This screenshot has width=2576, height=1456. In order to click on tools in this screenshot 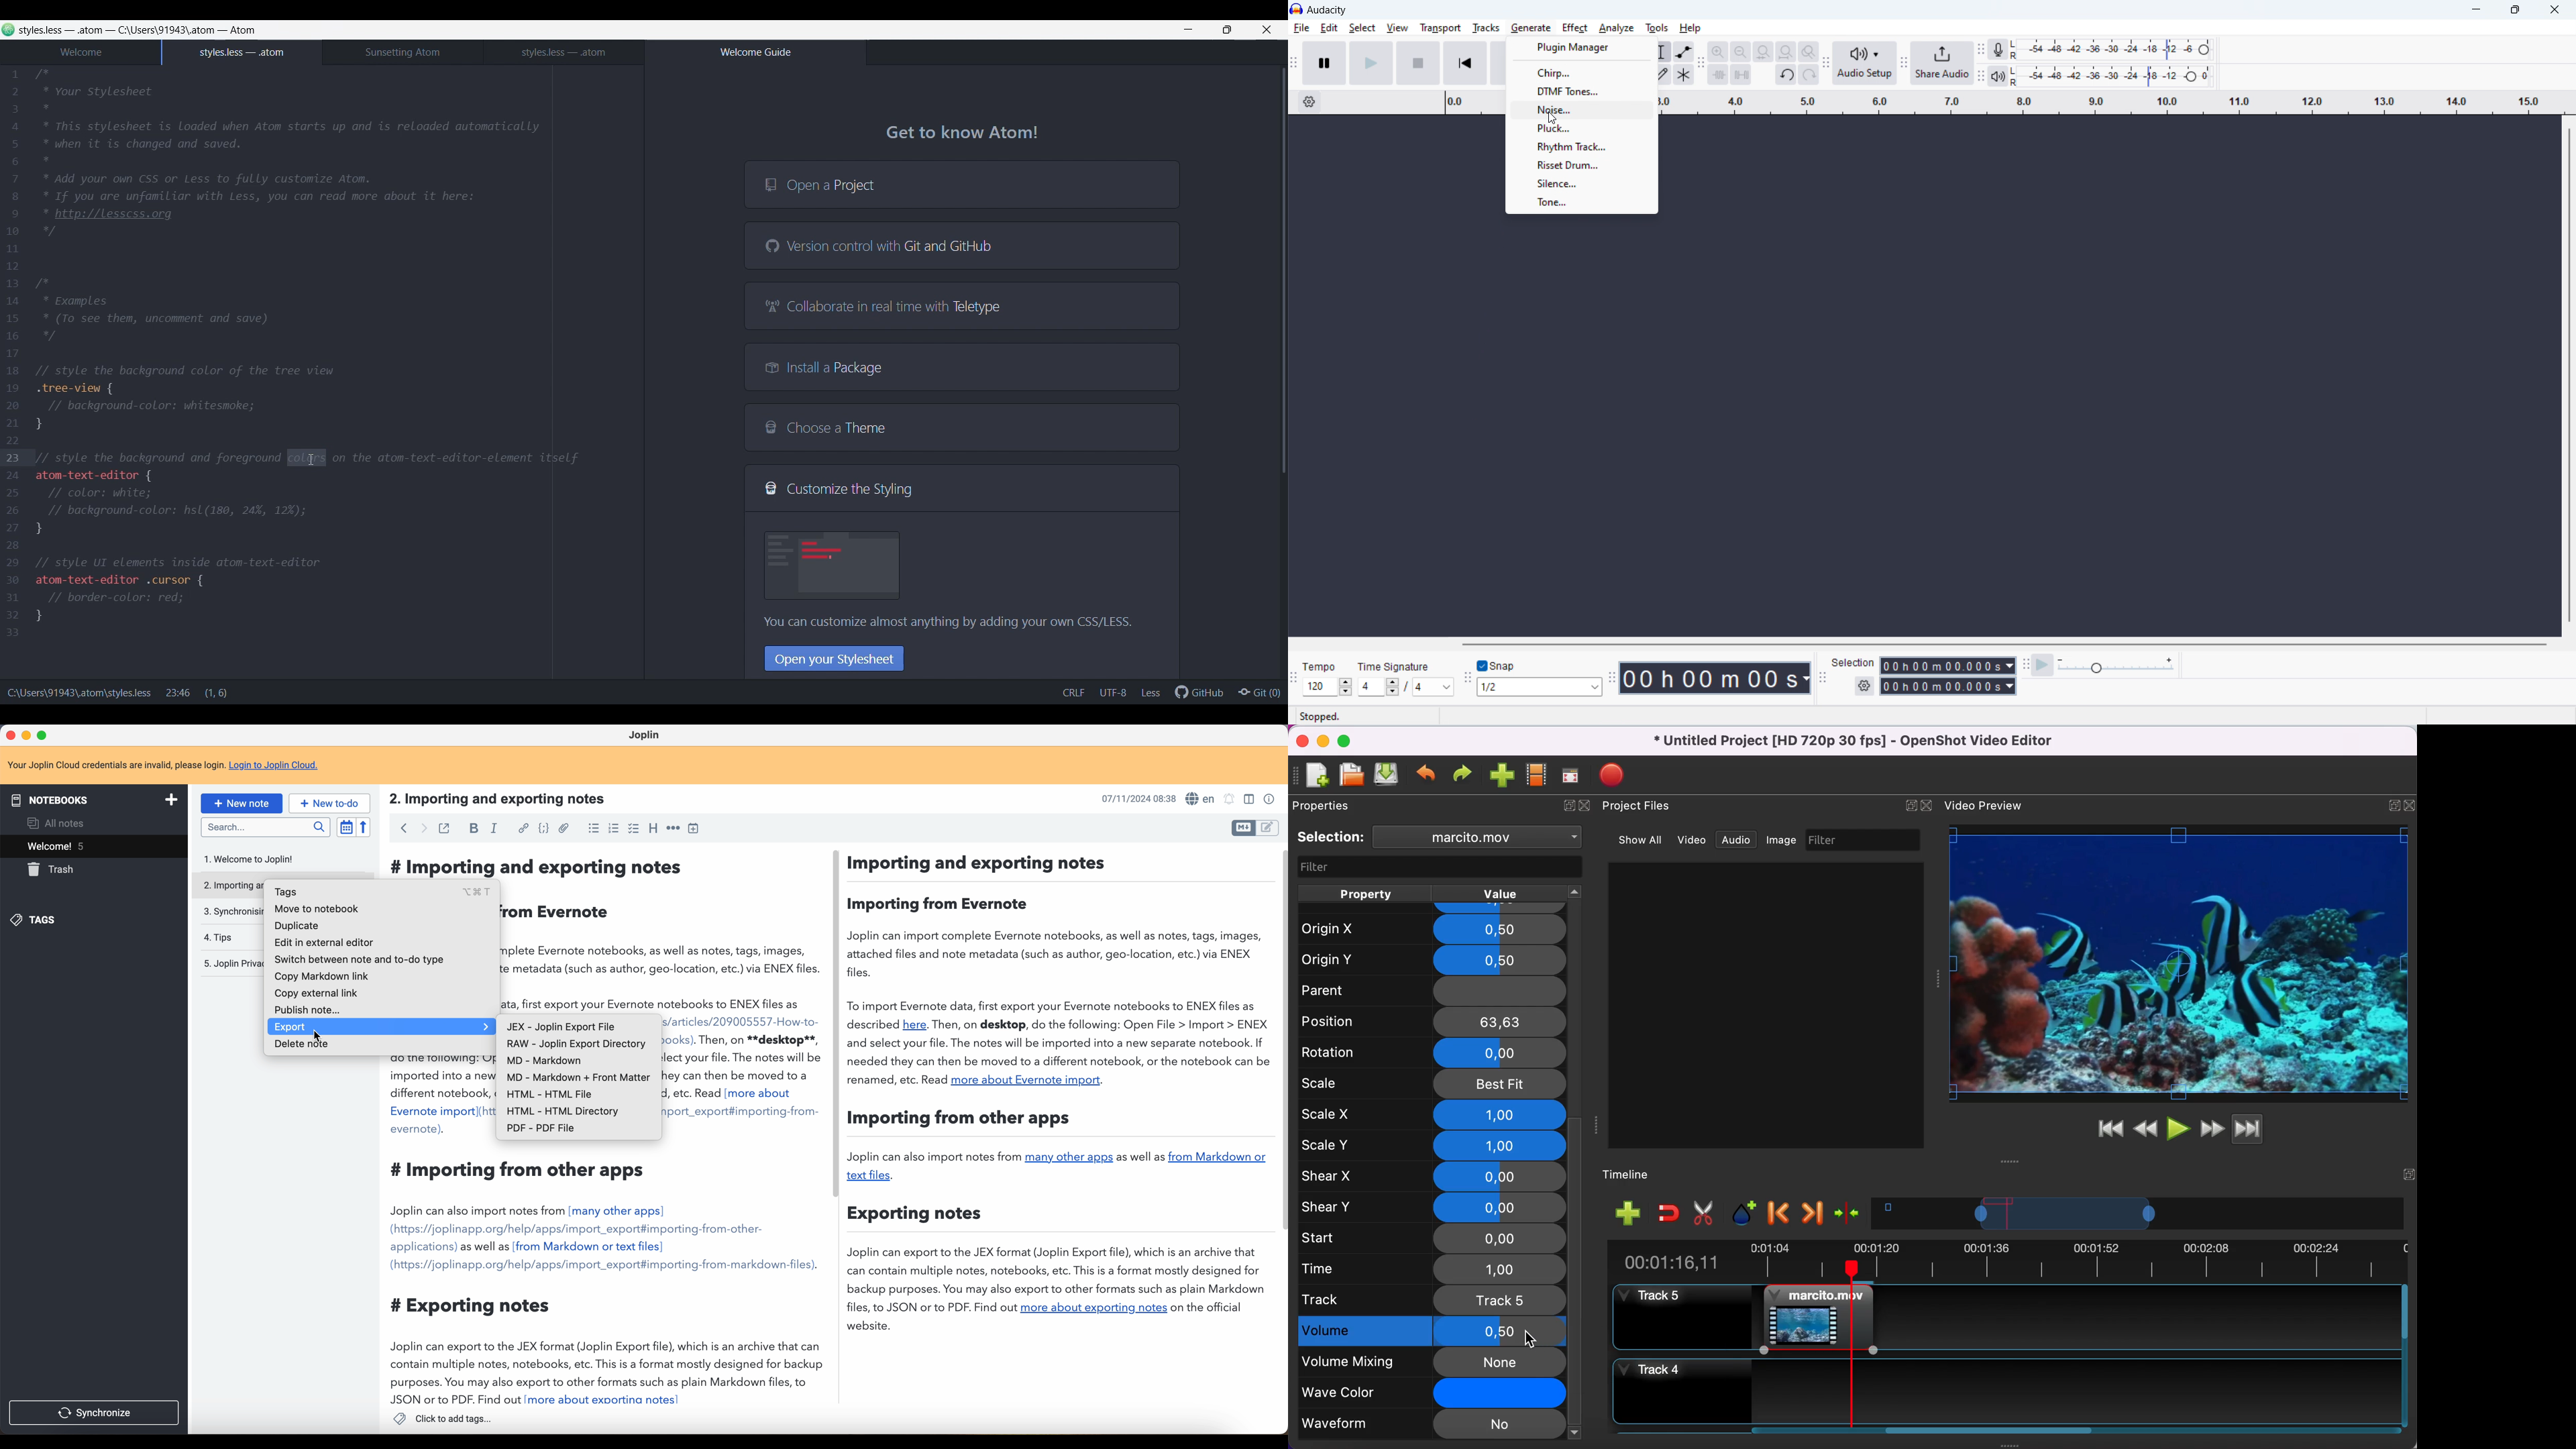, I will do `click(1657, 27)`.